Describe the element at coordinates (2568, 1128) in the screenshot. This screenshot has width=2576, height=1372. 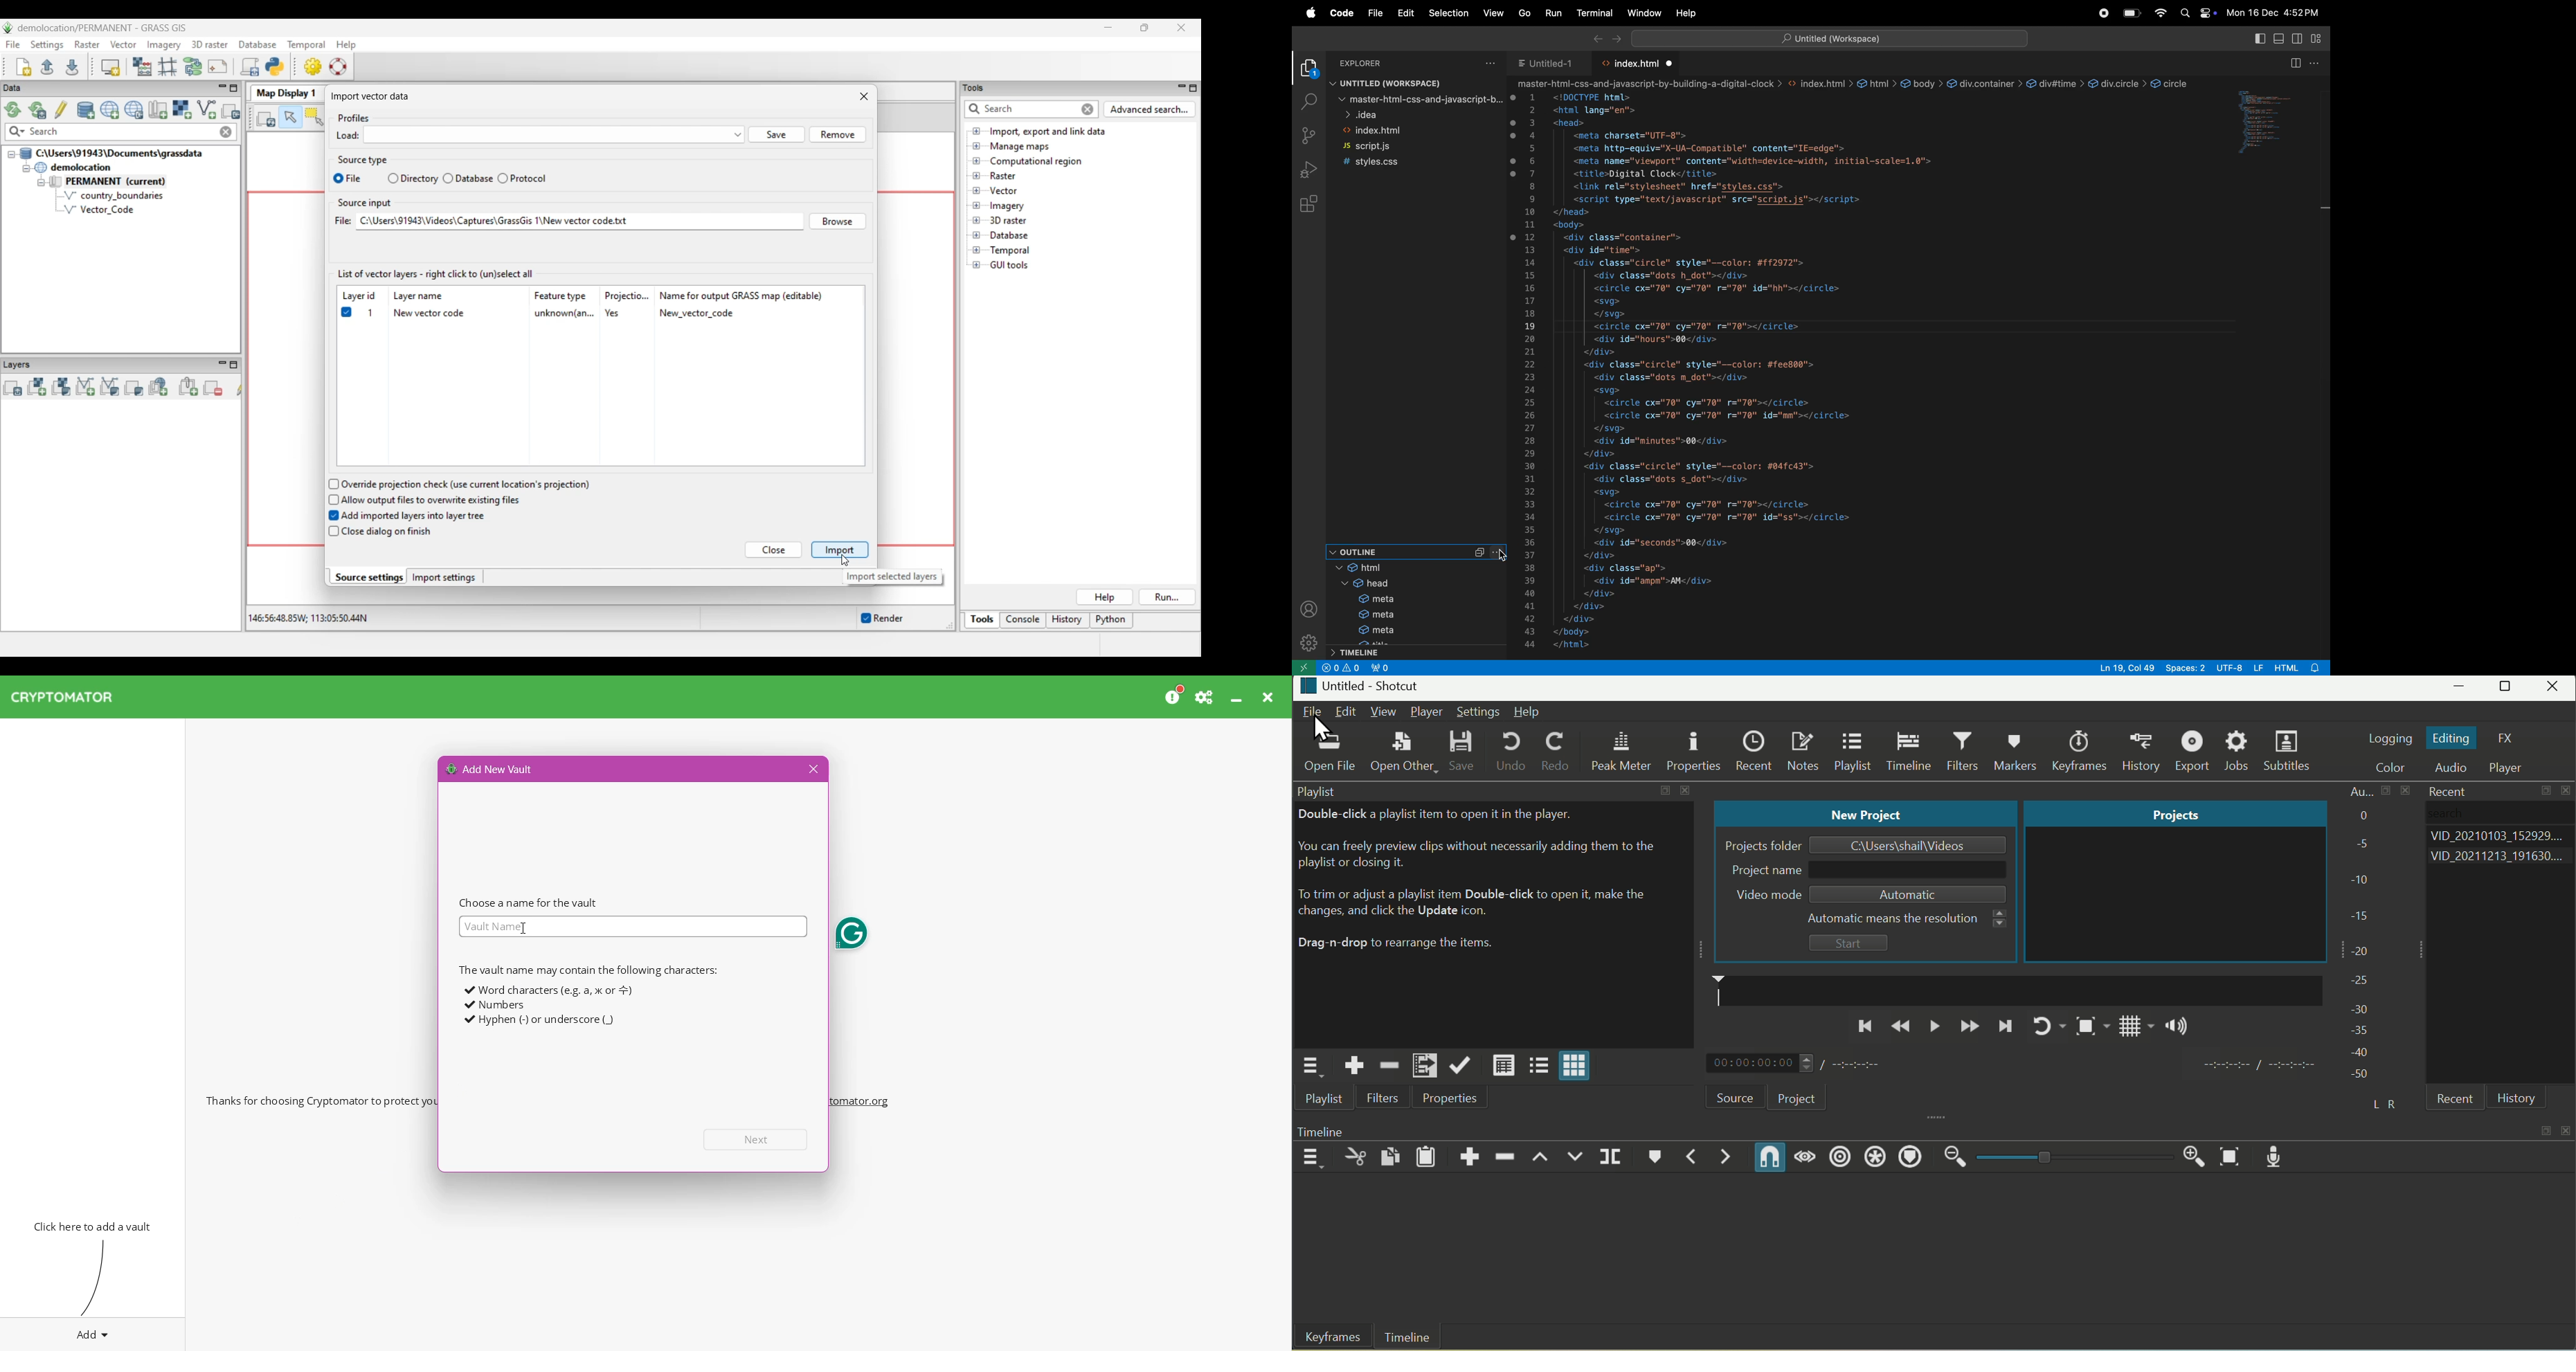
I see `close` at that location.